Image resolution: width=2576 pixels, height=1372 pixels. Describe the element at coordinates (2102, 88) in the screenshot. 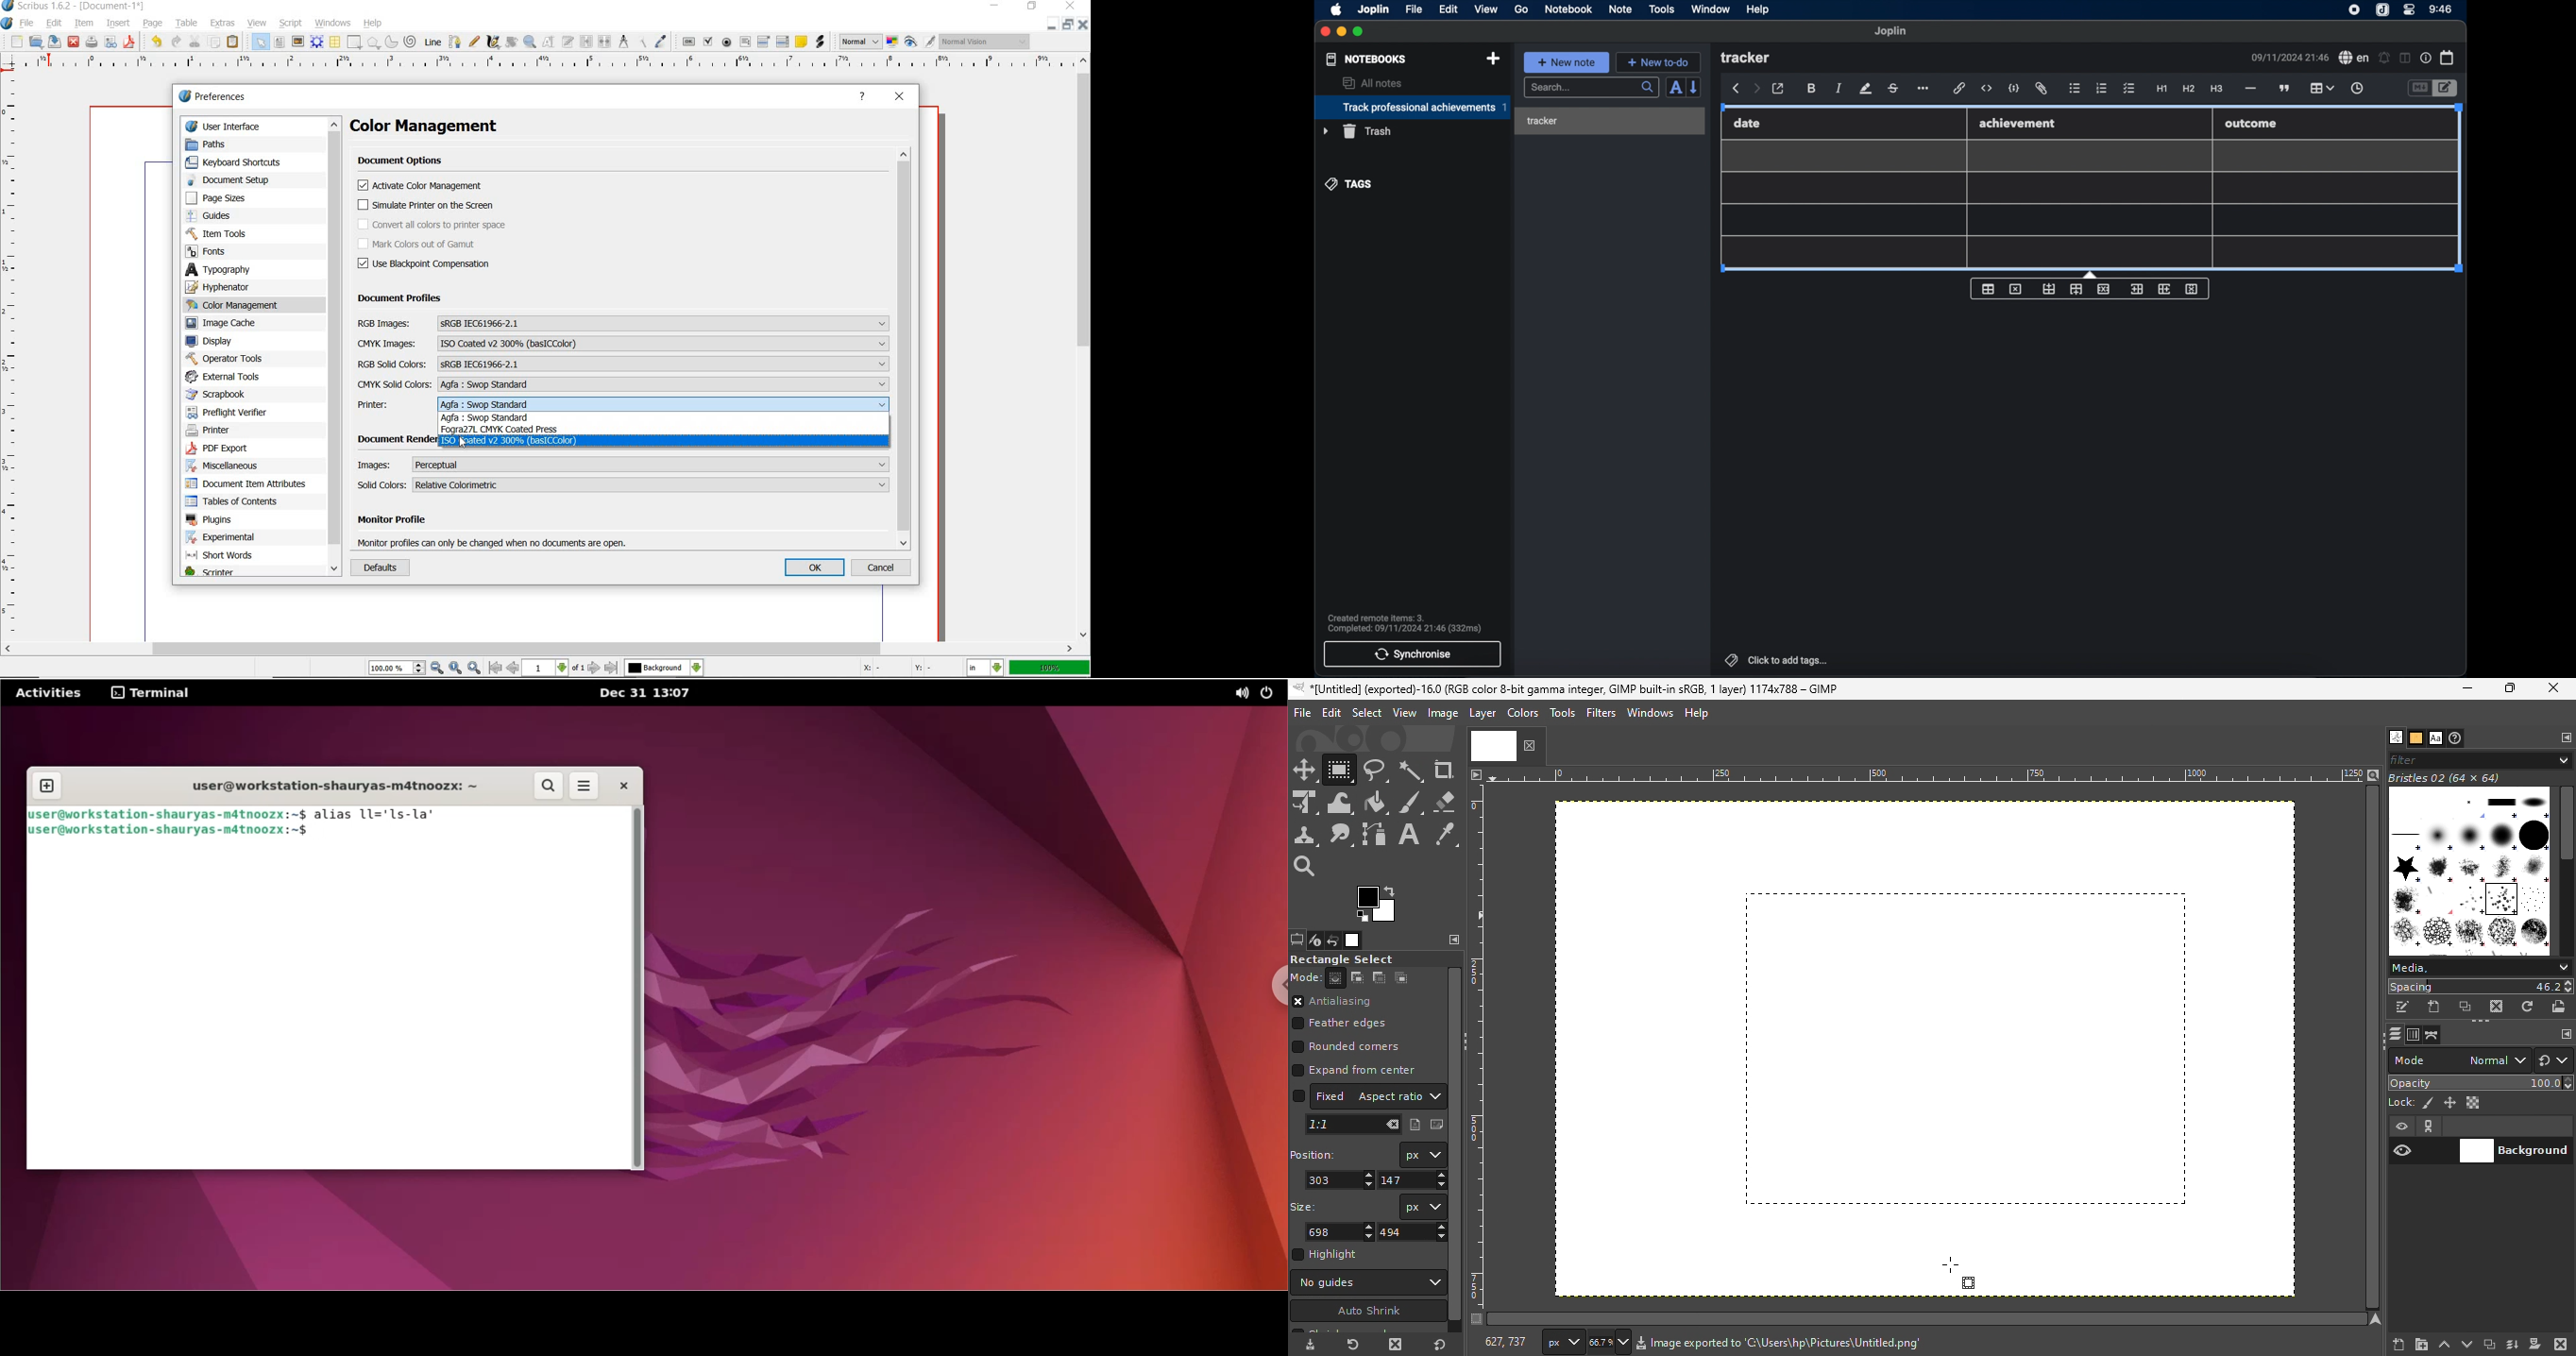

I see `numbered list` at that location.